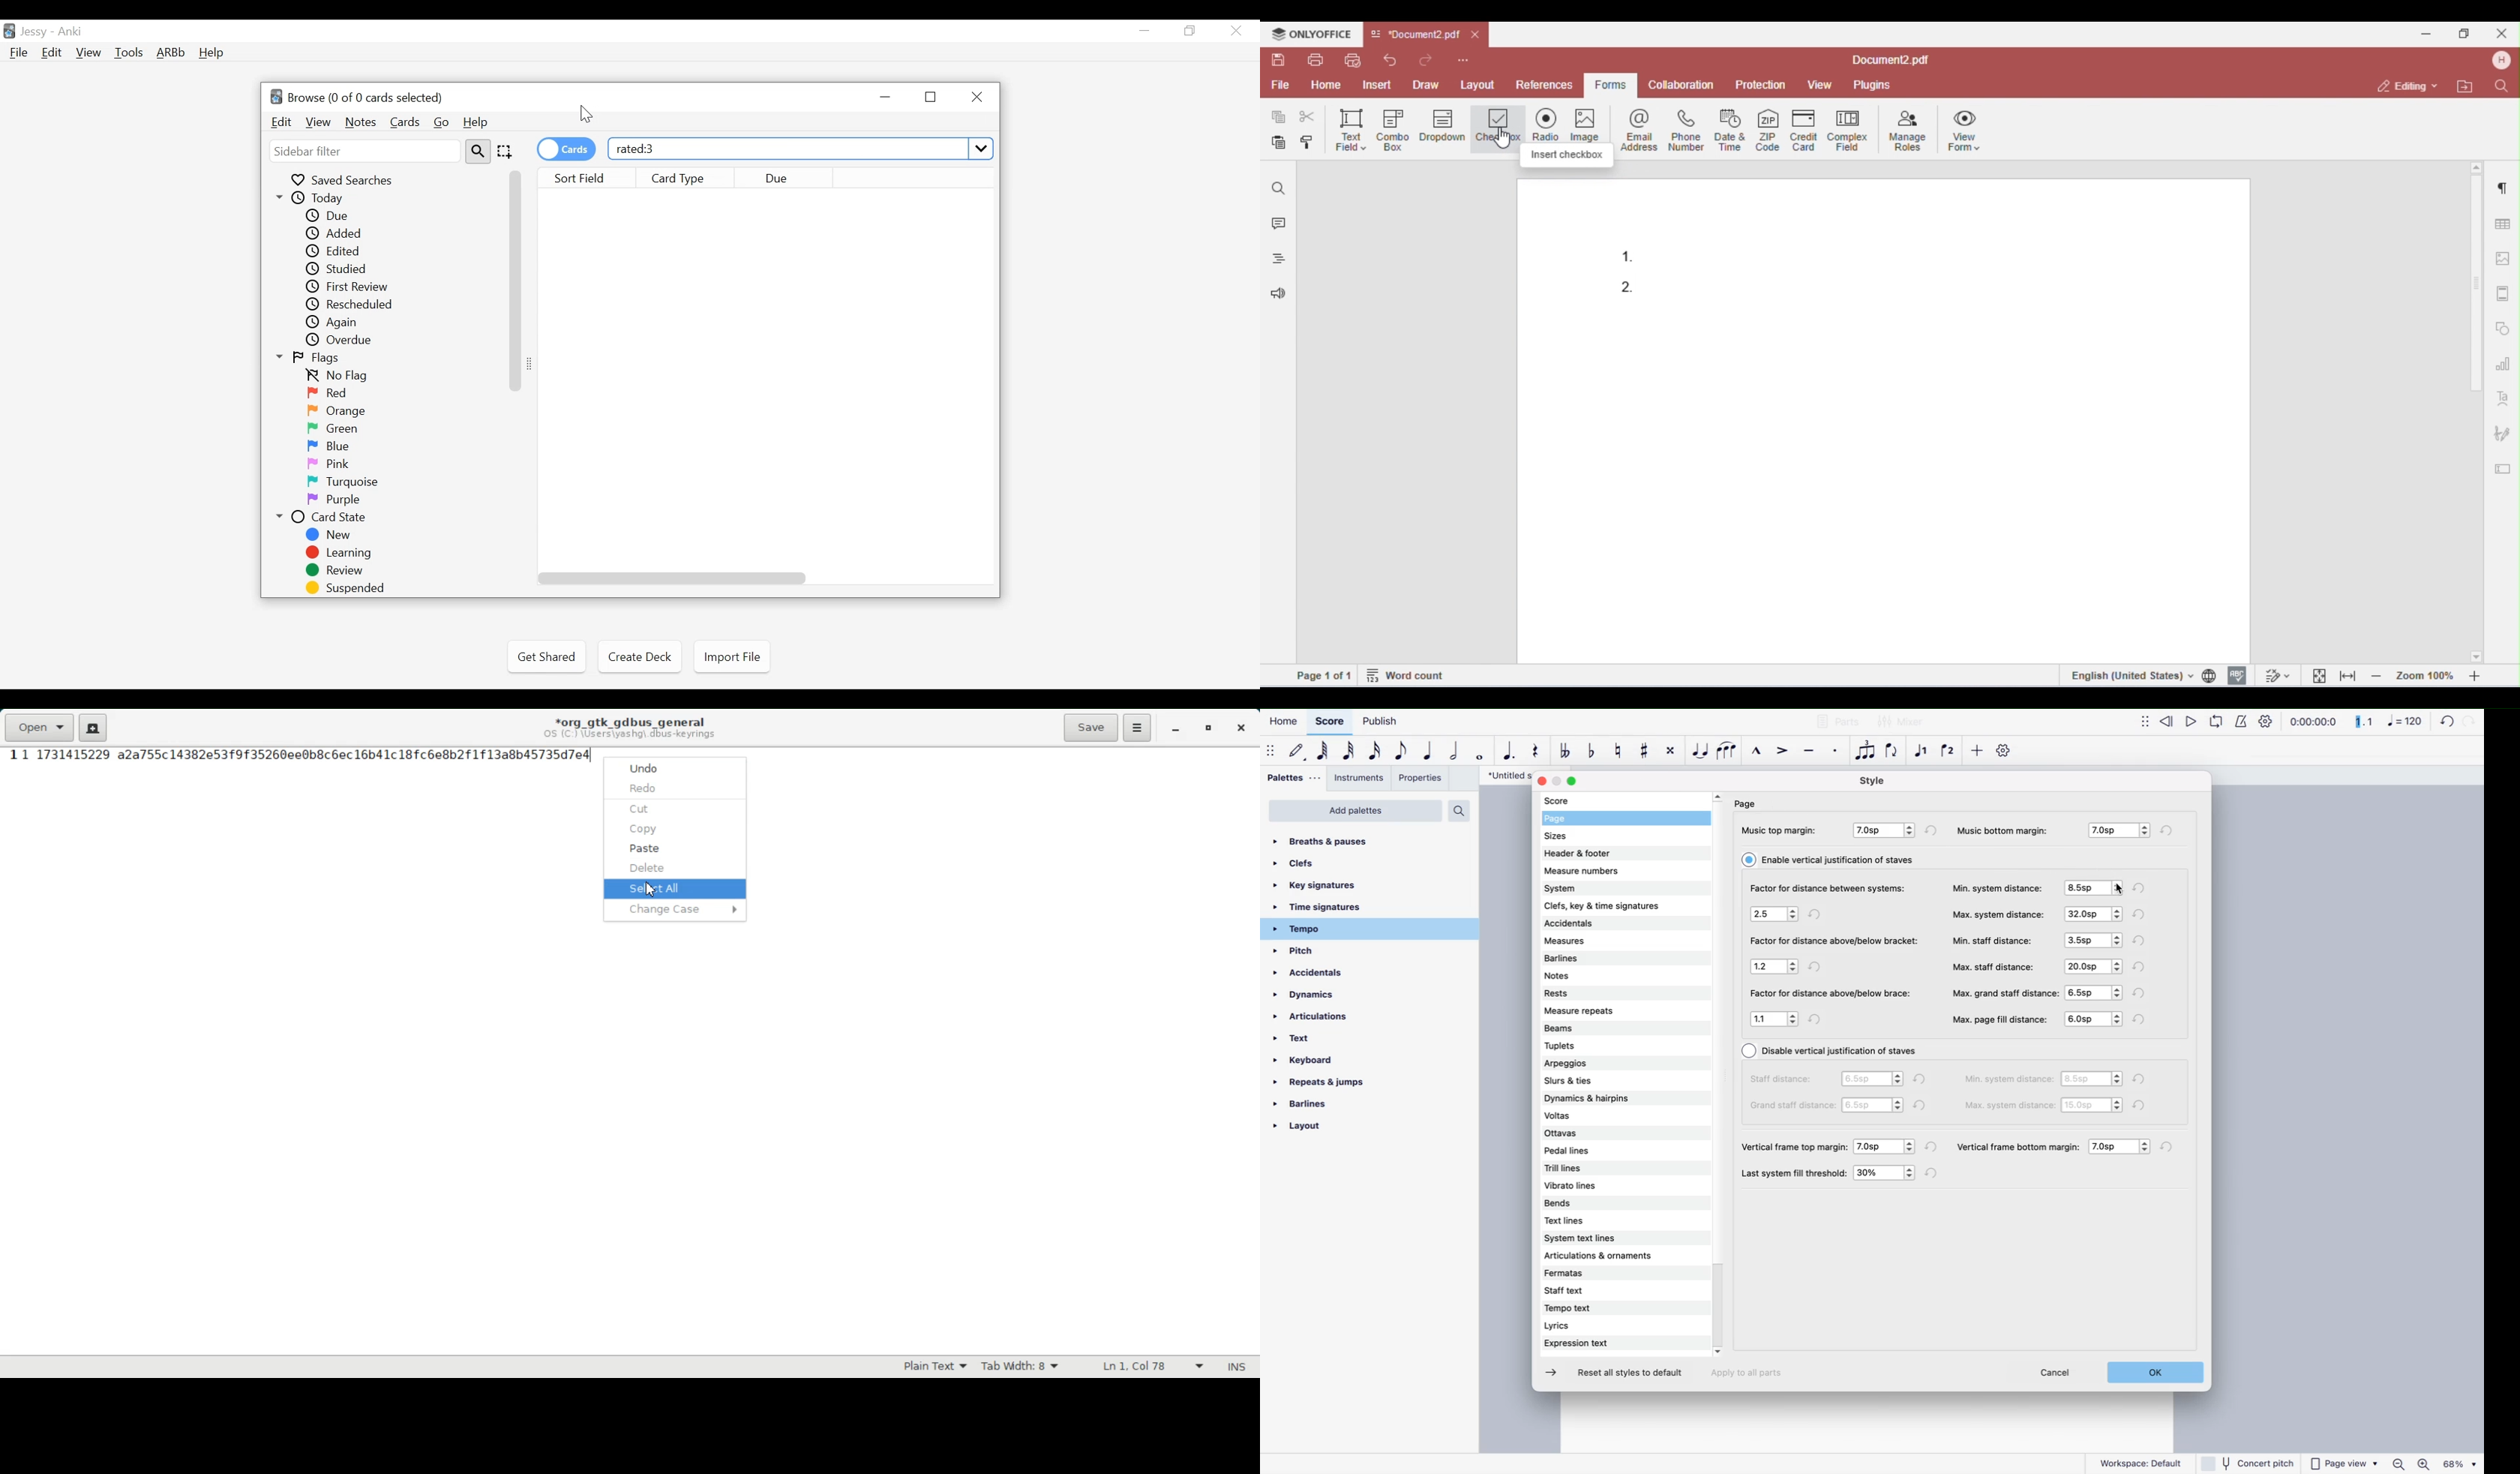 This screenshot has width=2520, height=1484. Describe the element at coordinates (1355, 811) in the screenshot. I see `add palettes` at that location.